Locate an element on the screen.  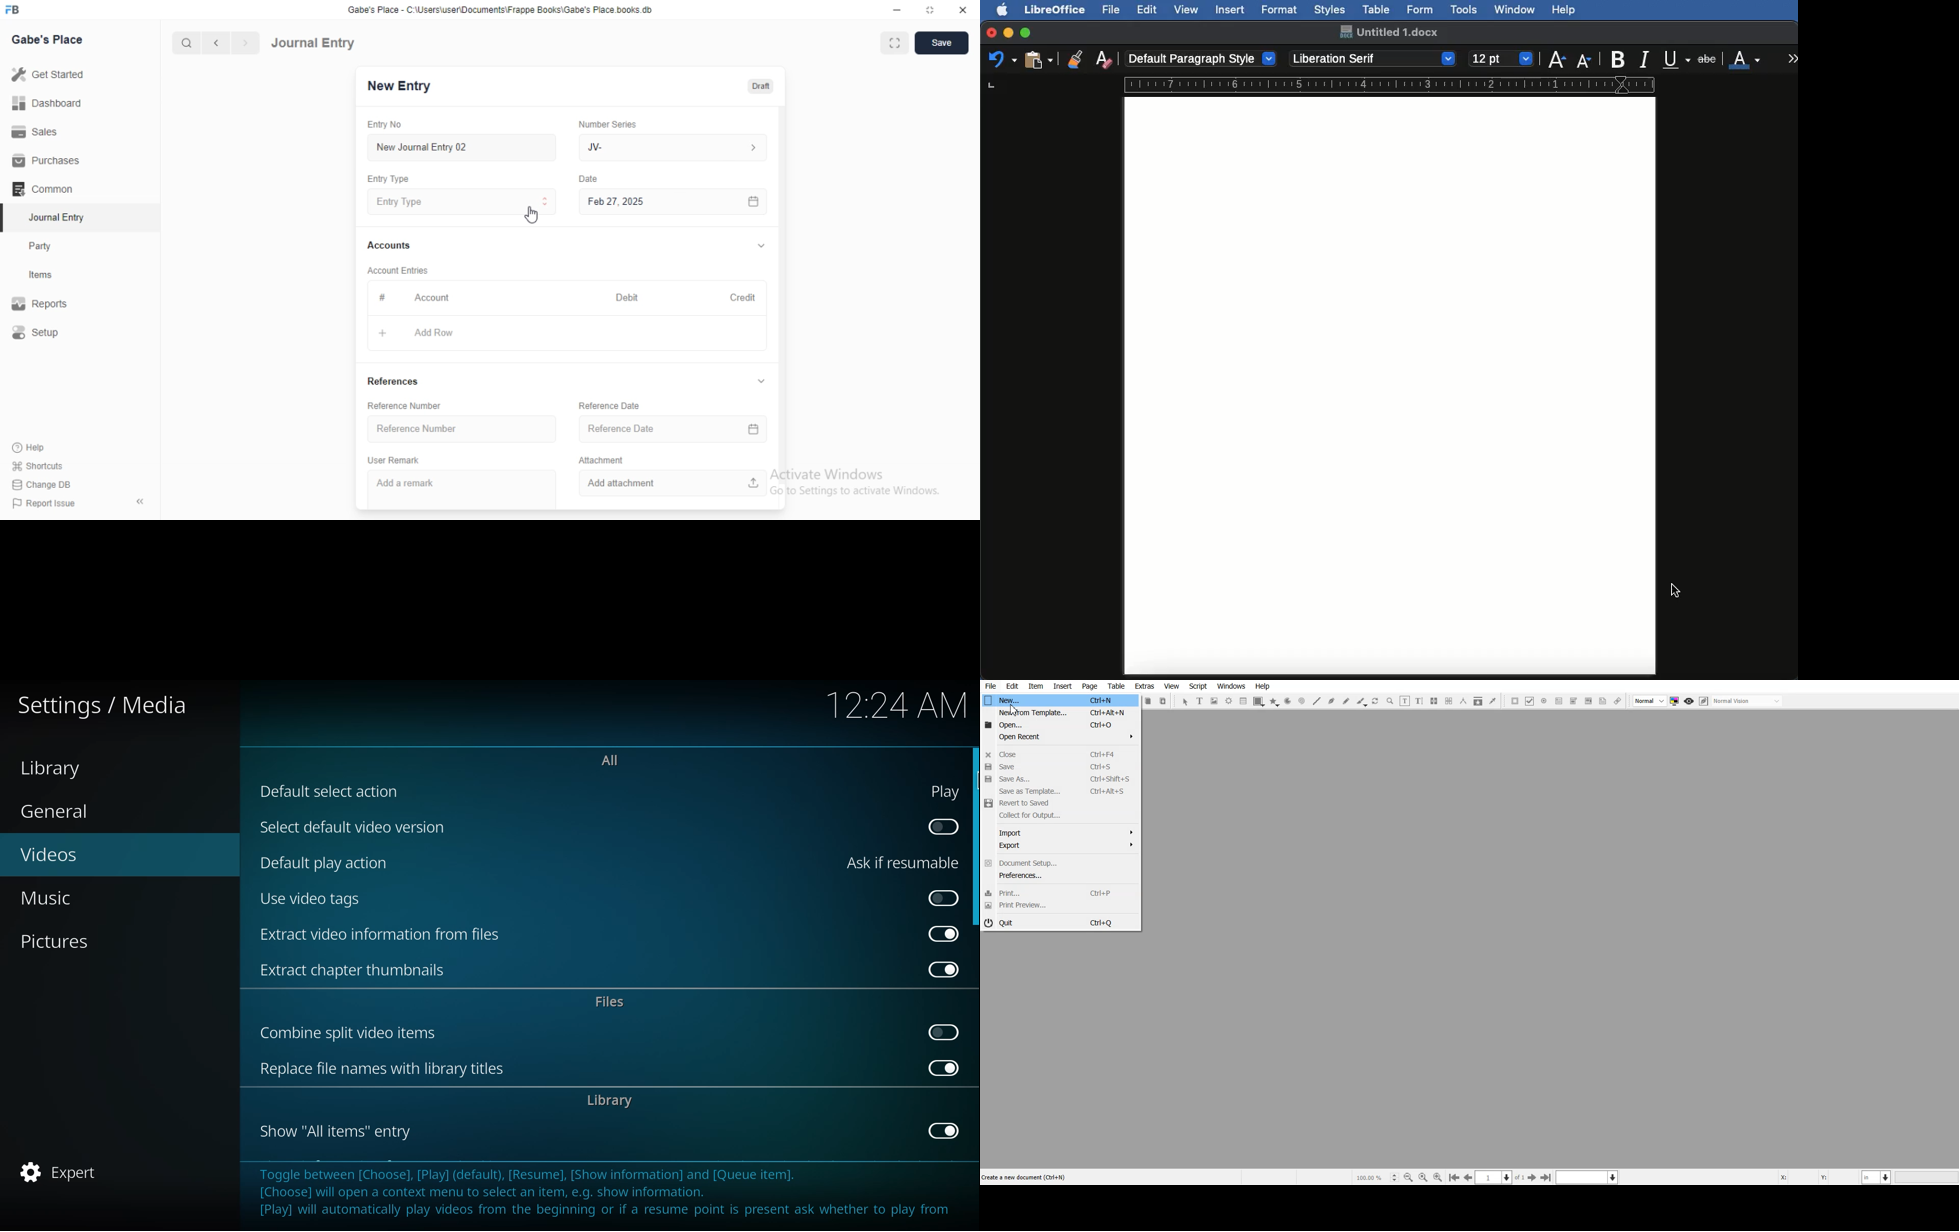
Full width toggle is located at coordinates (893, 44).